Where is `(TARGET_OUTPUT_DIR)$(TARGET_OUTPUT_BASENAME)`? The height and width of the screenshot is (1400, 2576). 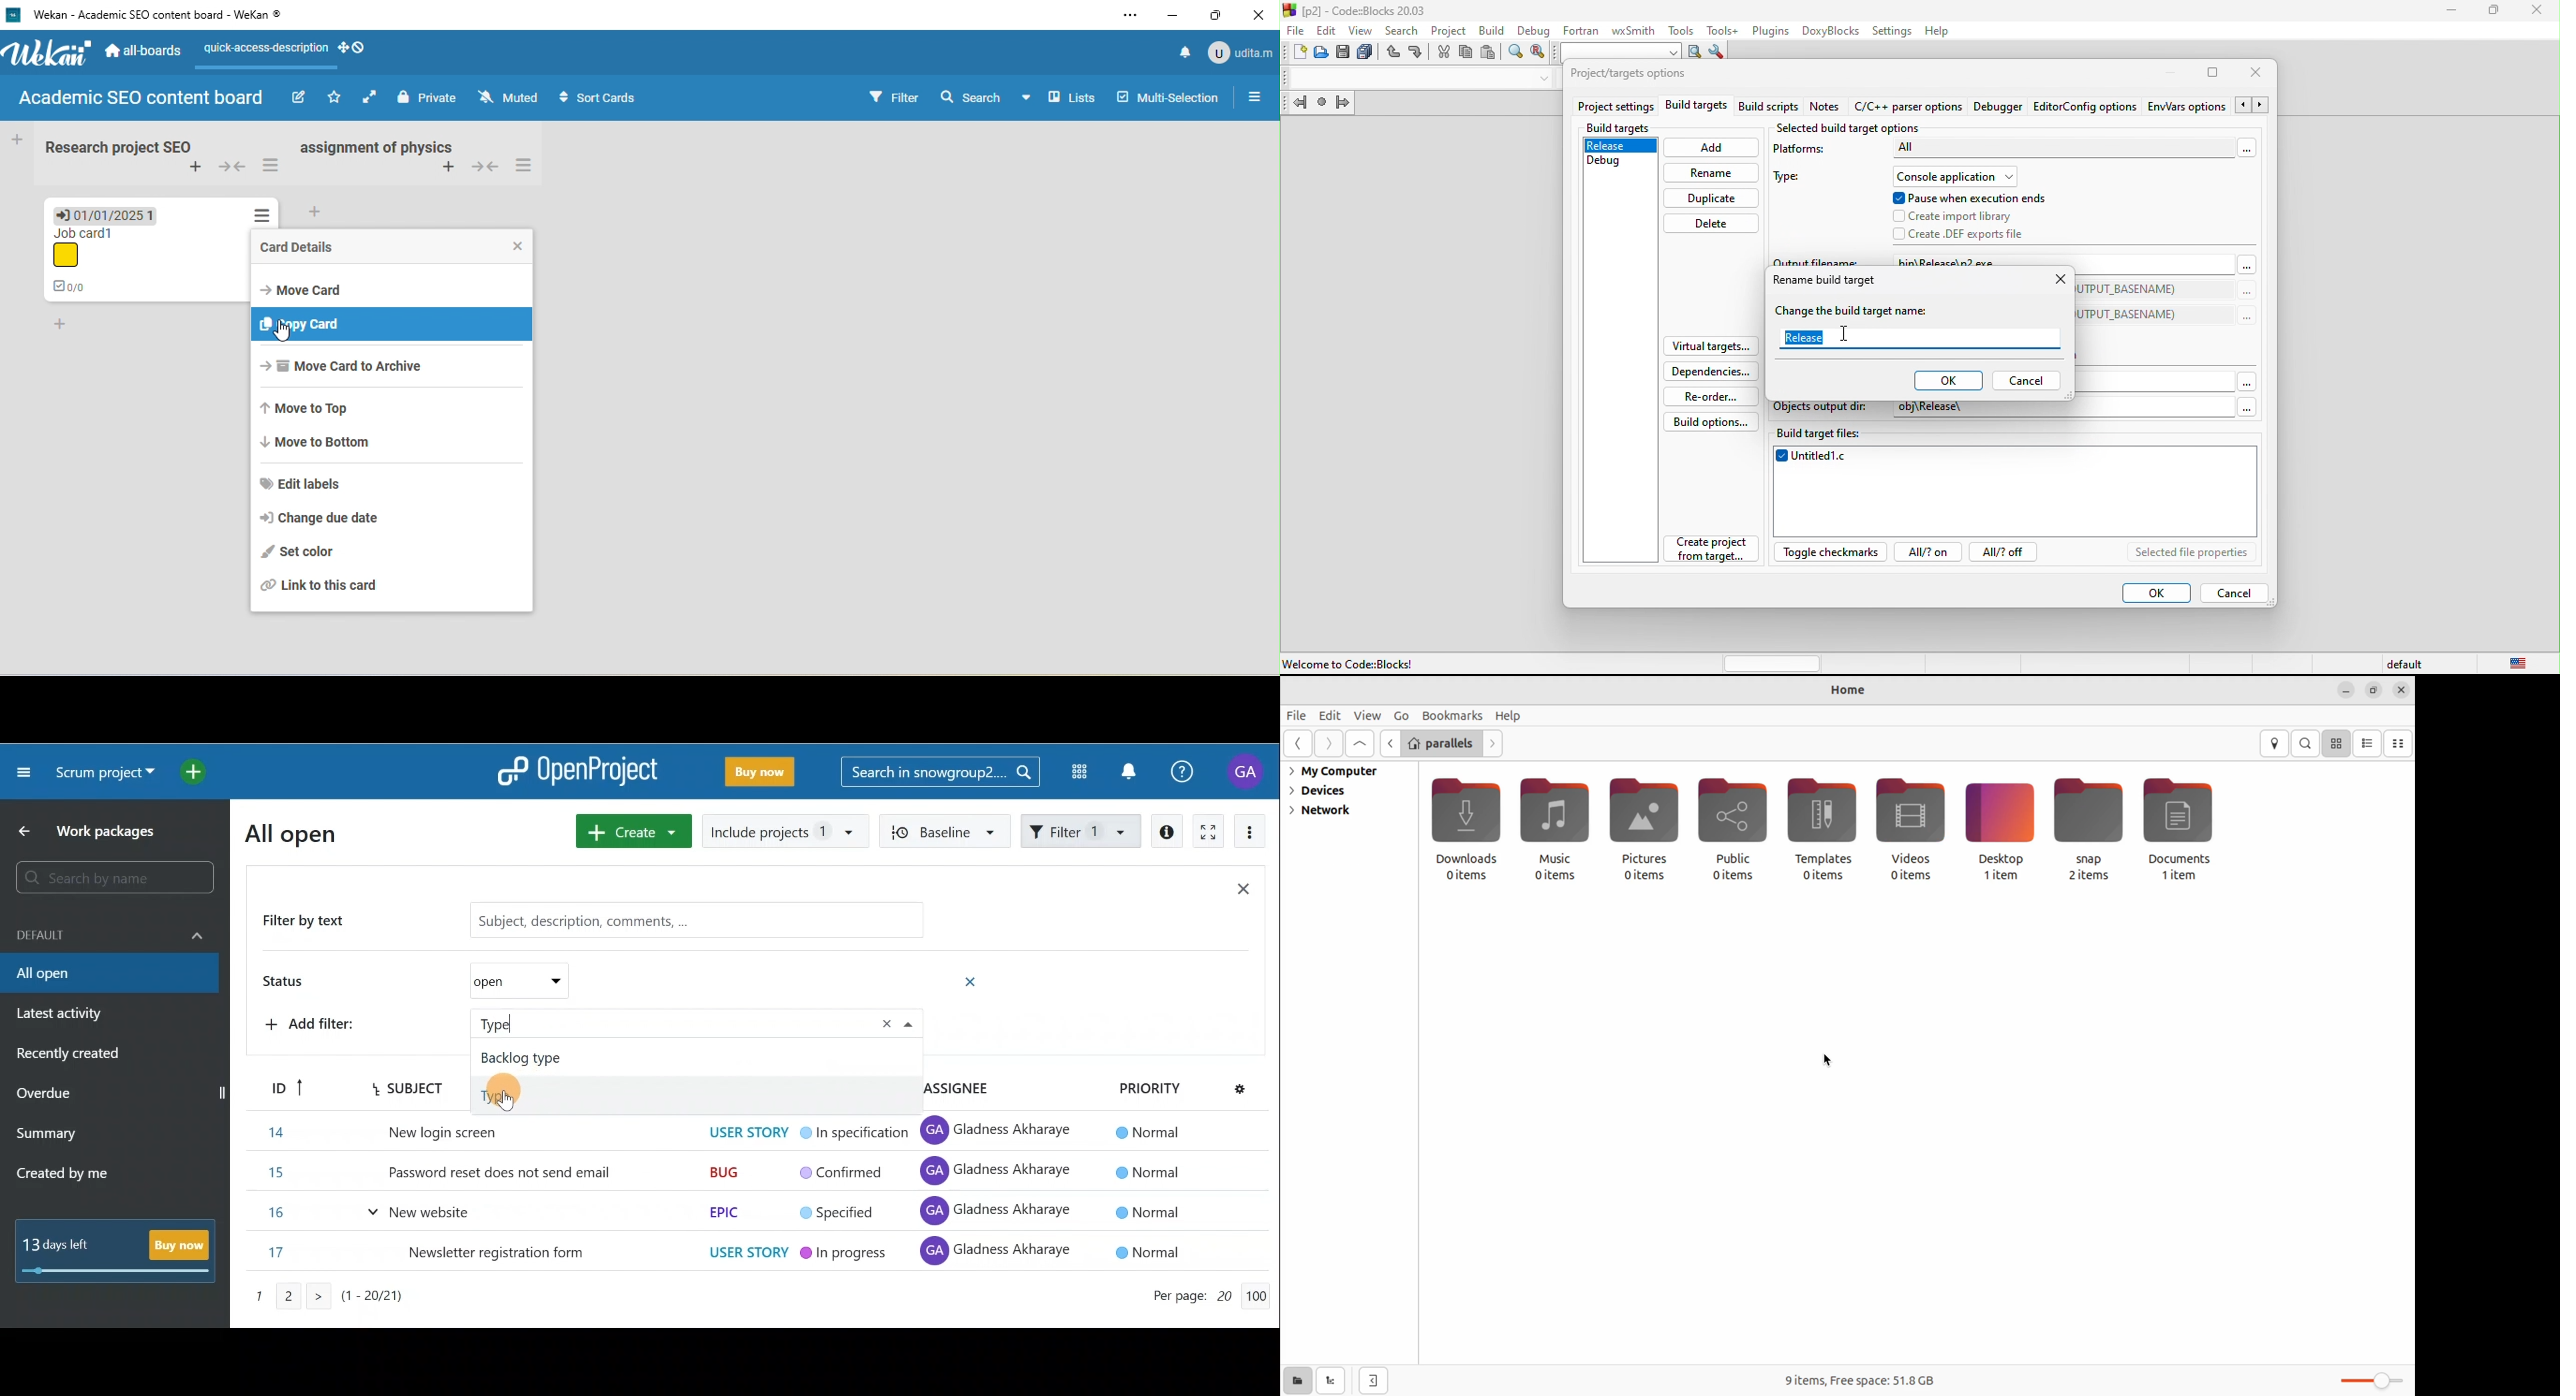
(TARGET_OUTPUT_DIR)$(TARGET_OUTPUT_BASENAME) is located at coordinates (2133, 290).